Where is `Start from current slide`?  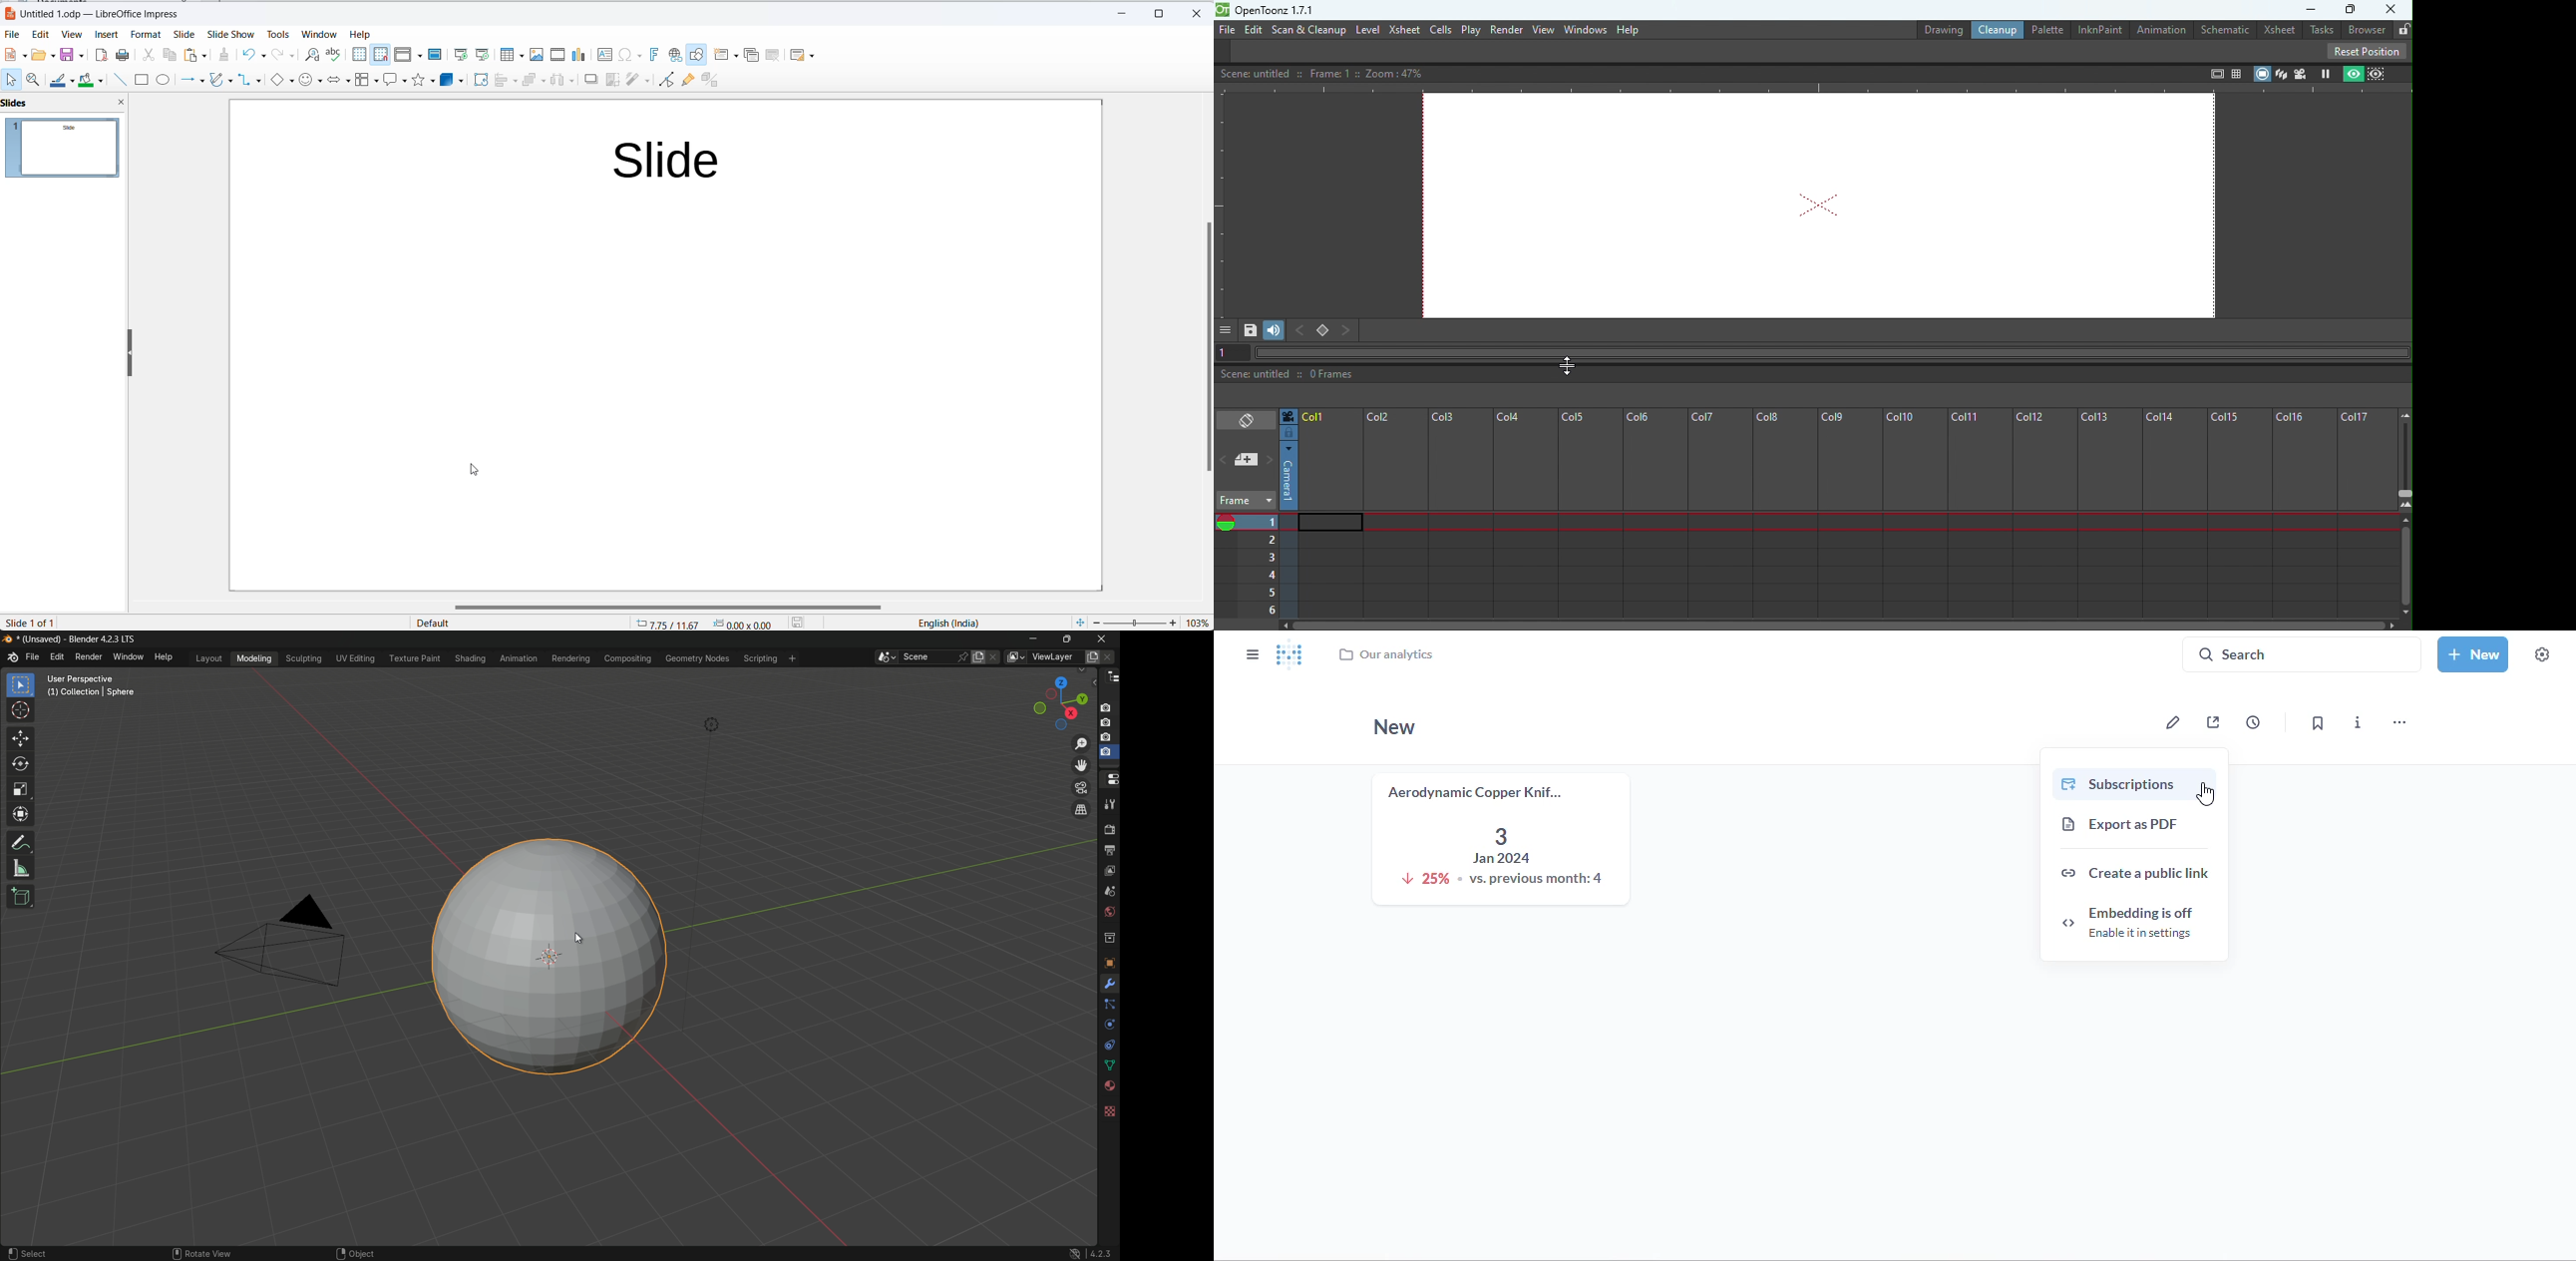 Start from current slide is located at coordinates (483, 55).